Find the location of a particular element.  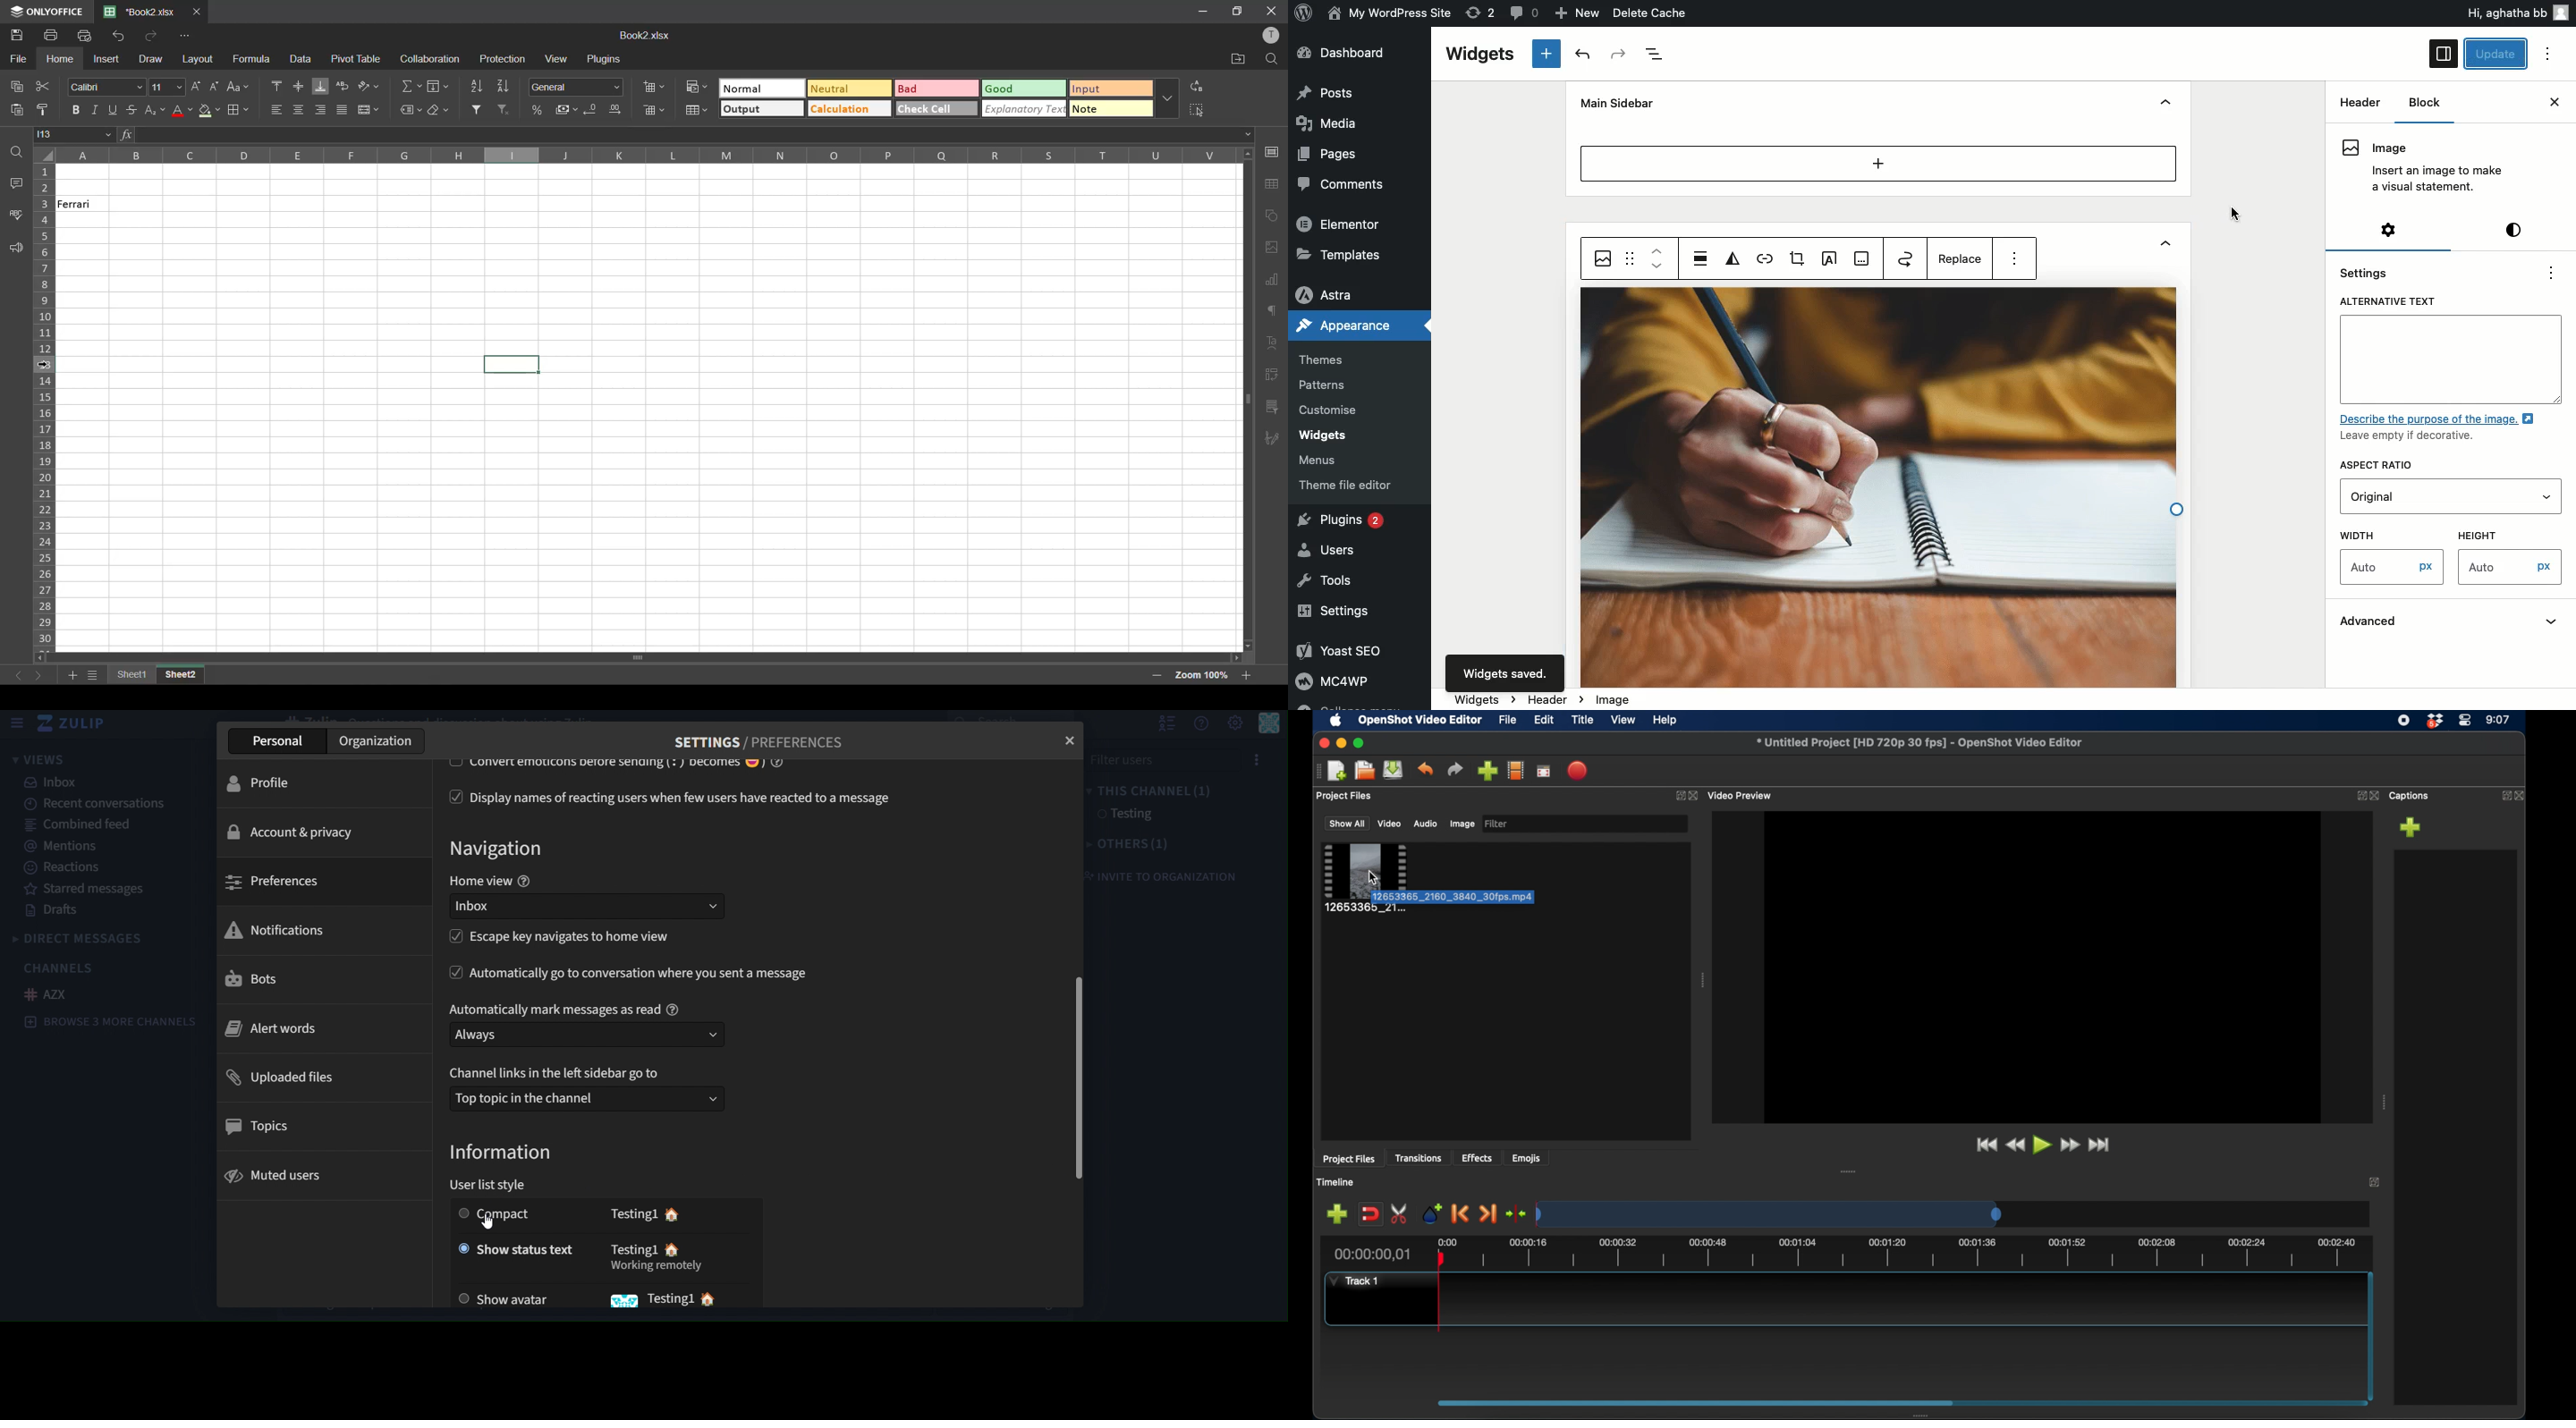

Posts is located at coordinates (1327, 92).